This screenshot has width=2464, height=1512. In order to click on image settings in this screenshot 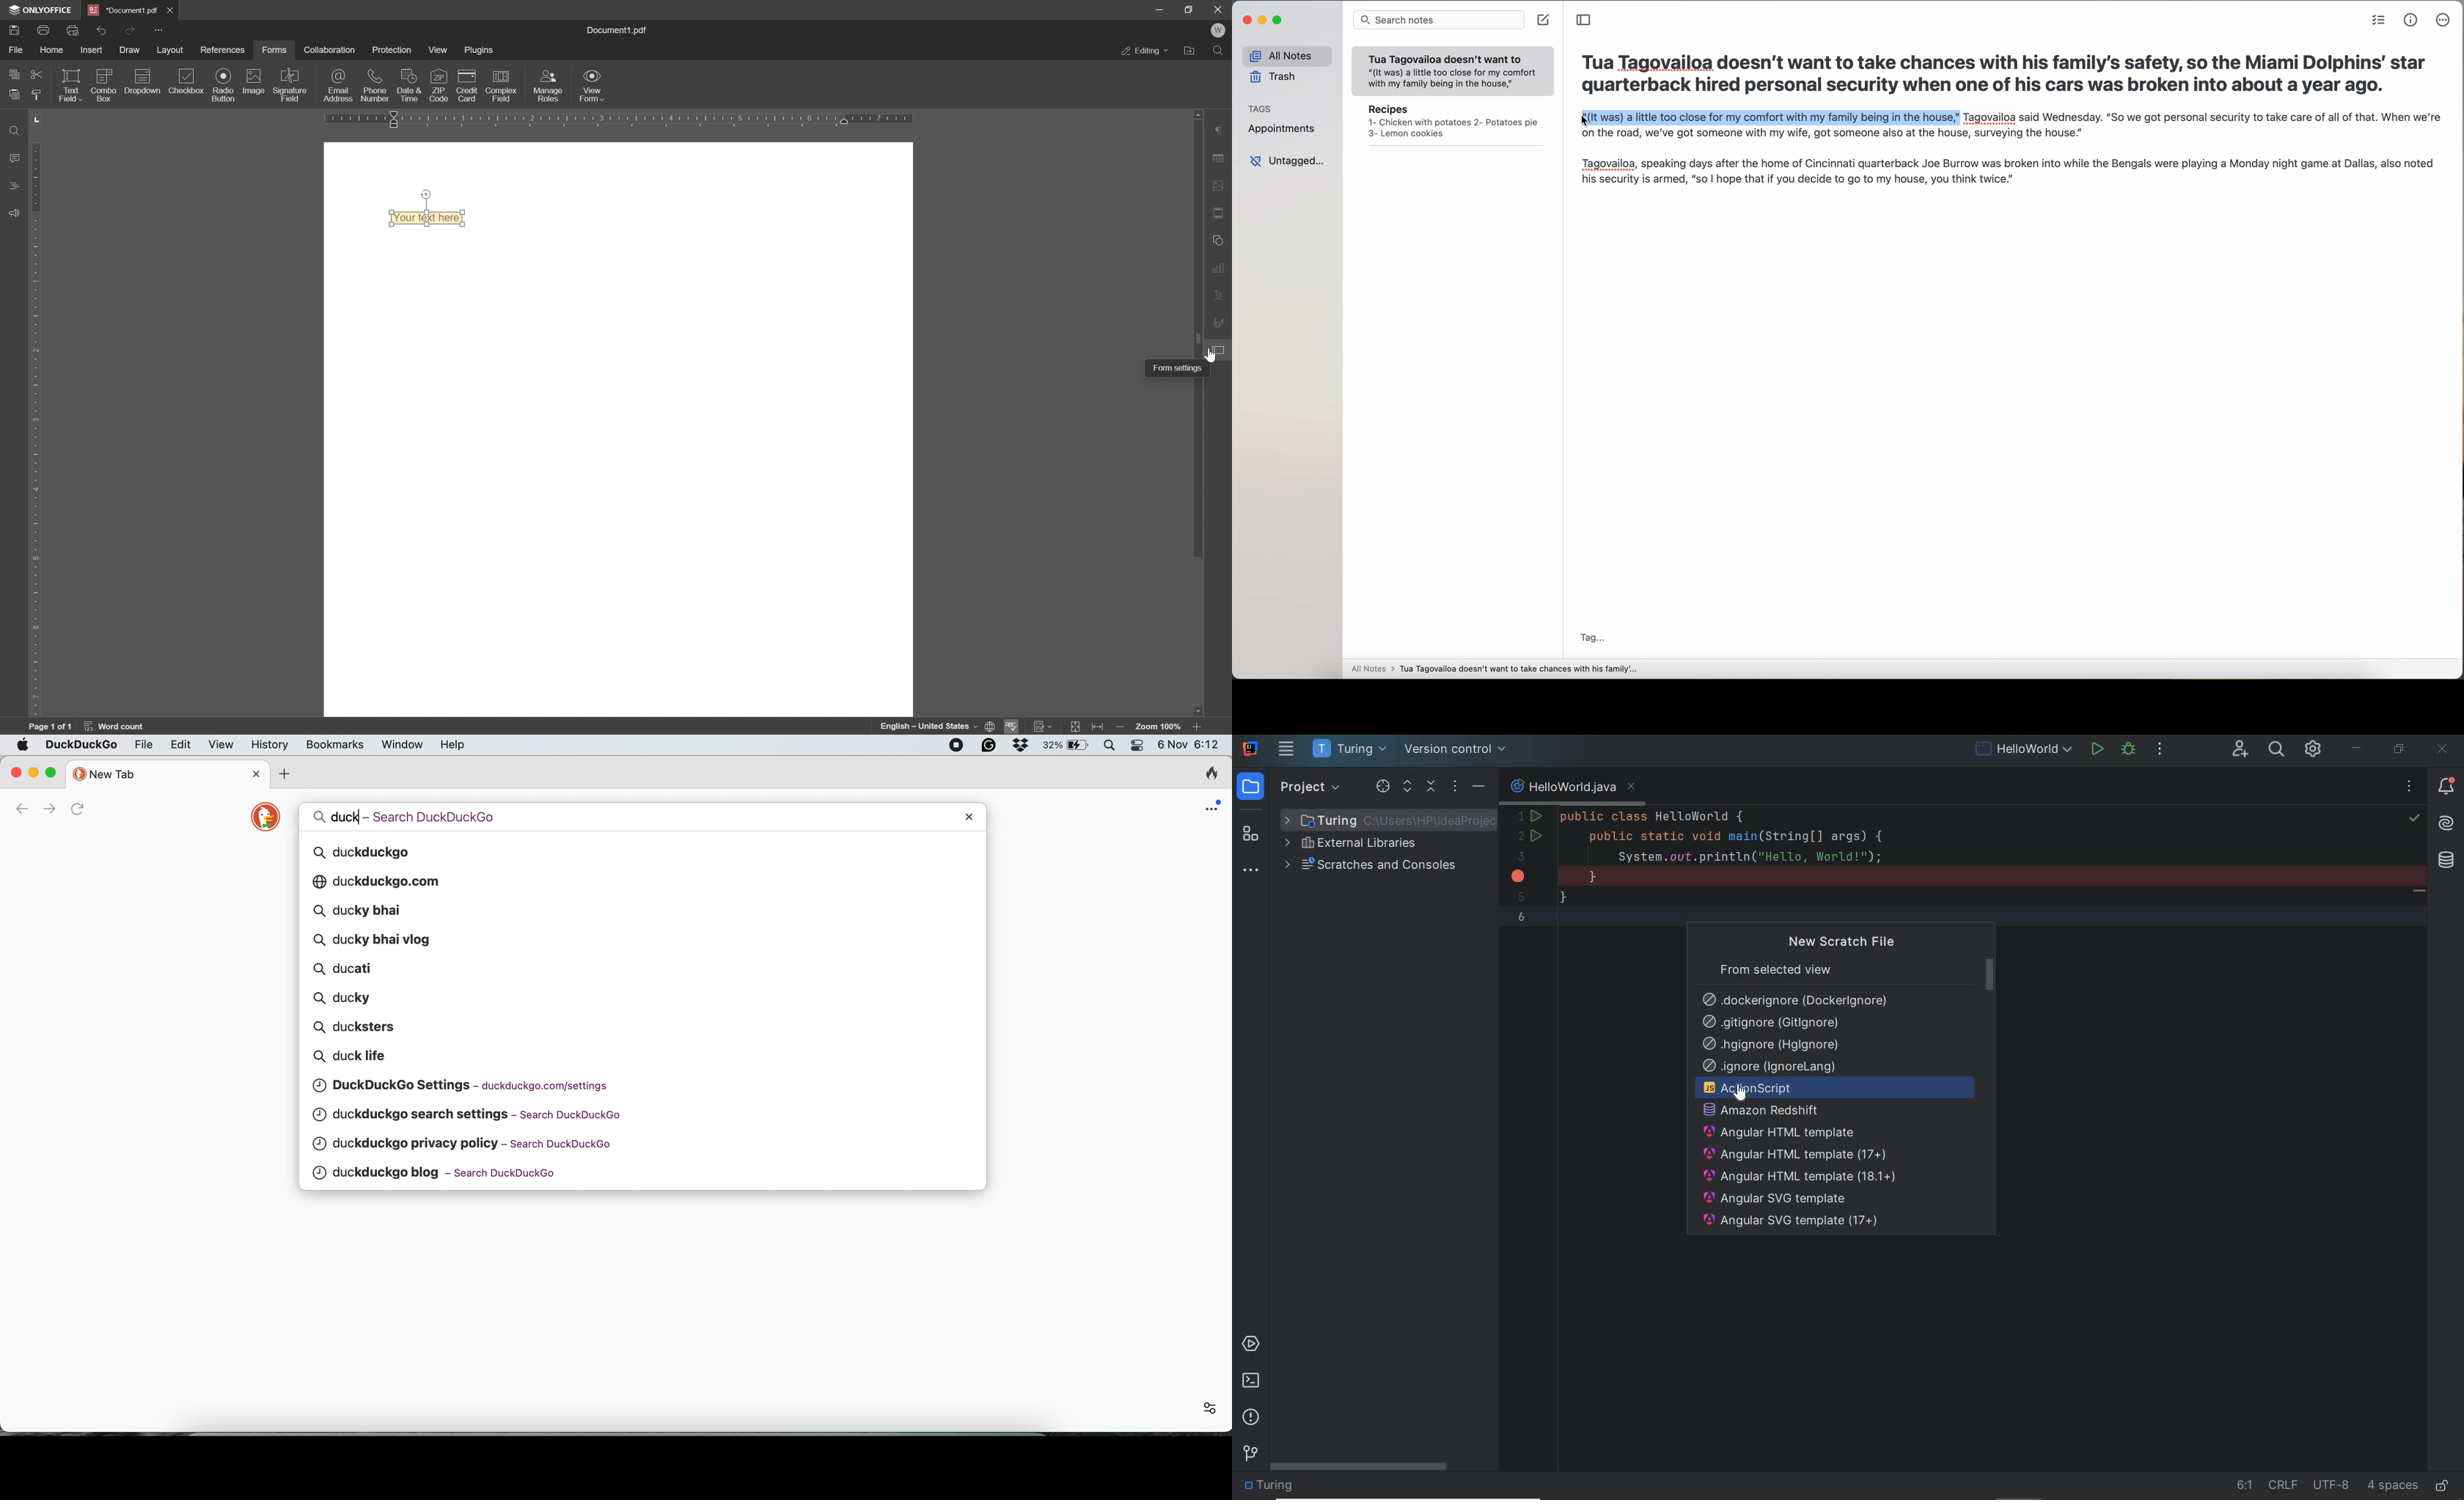, I will do `click(1220, 185)`.